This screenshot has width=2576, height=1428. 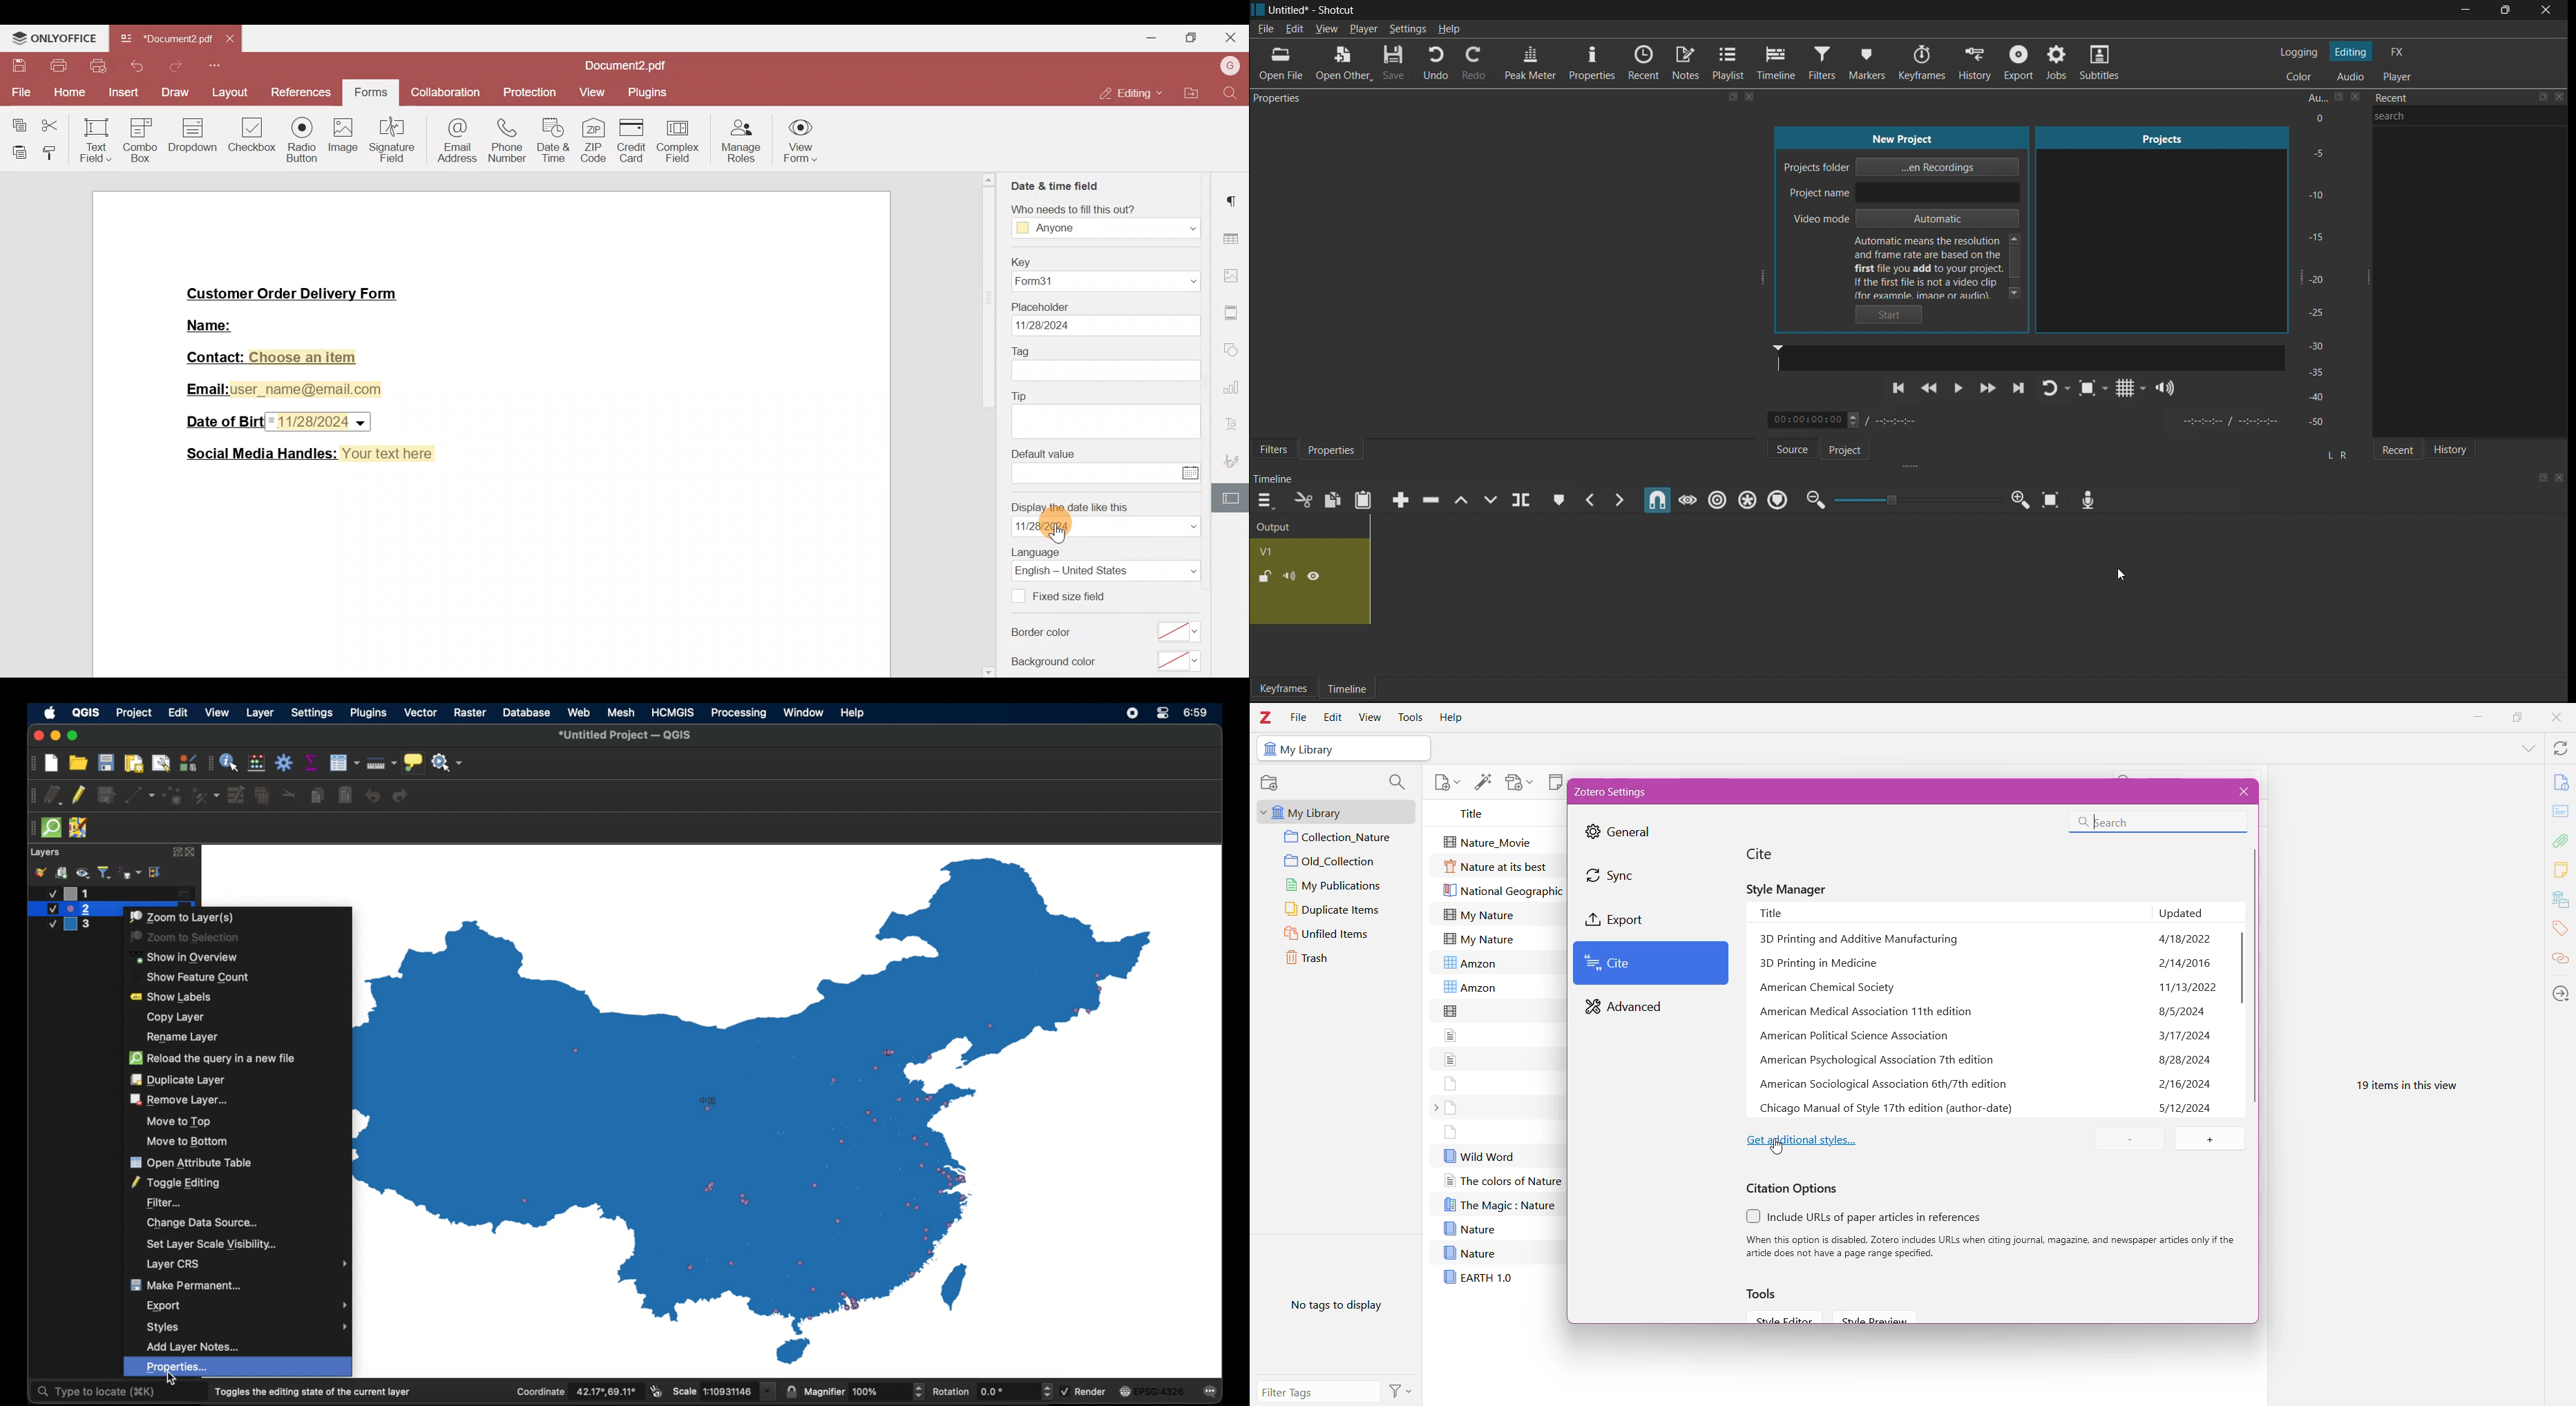 I want to click on Home, so click(x=66, y=94).